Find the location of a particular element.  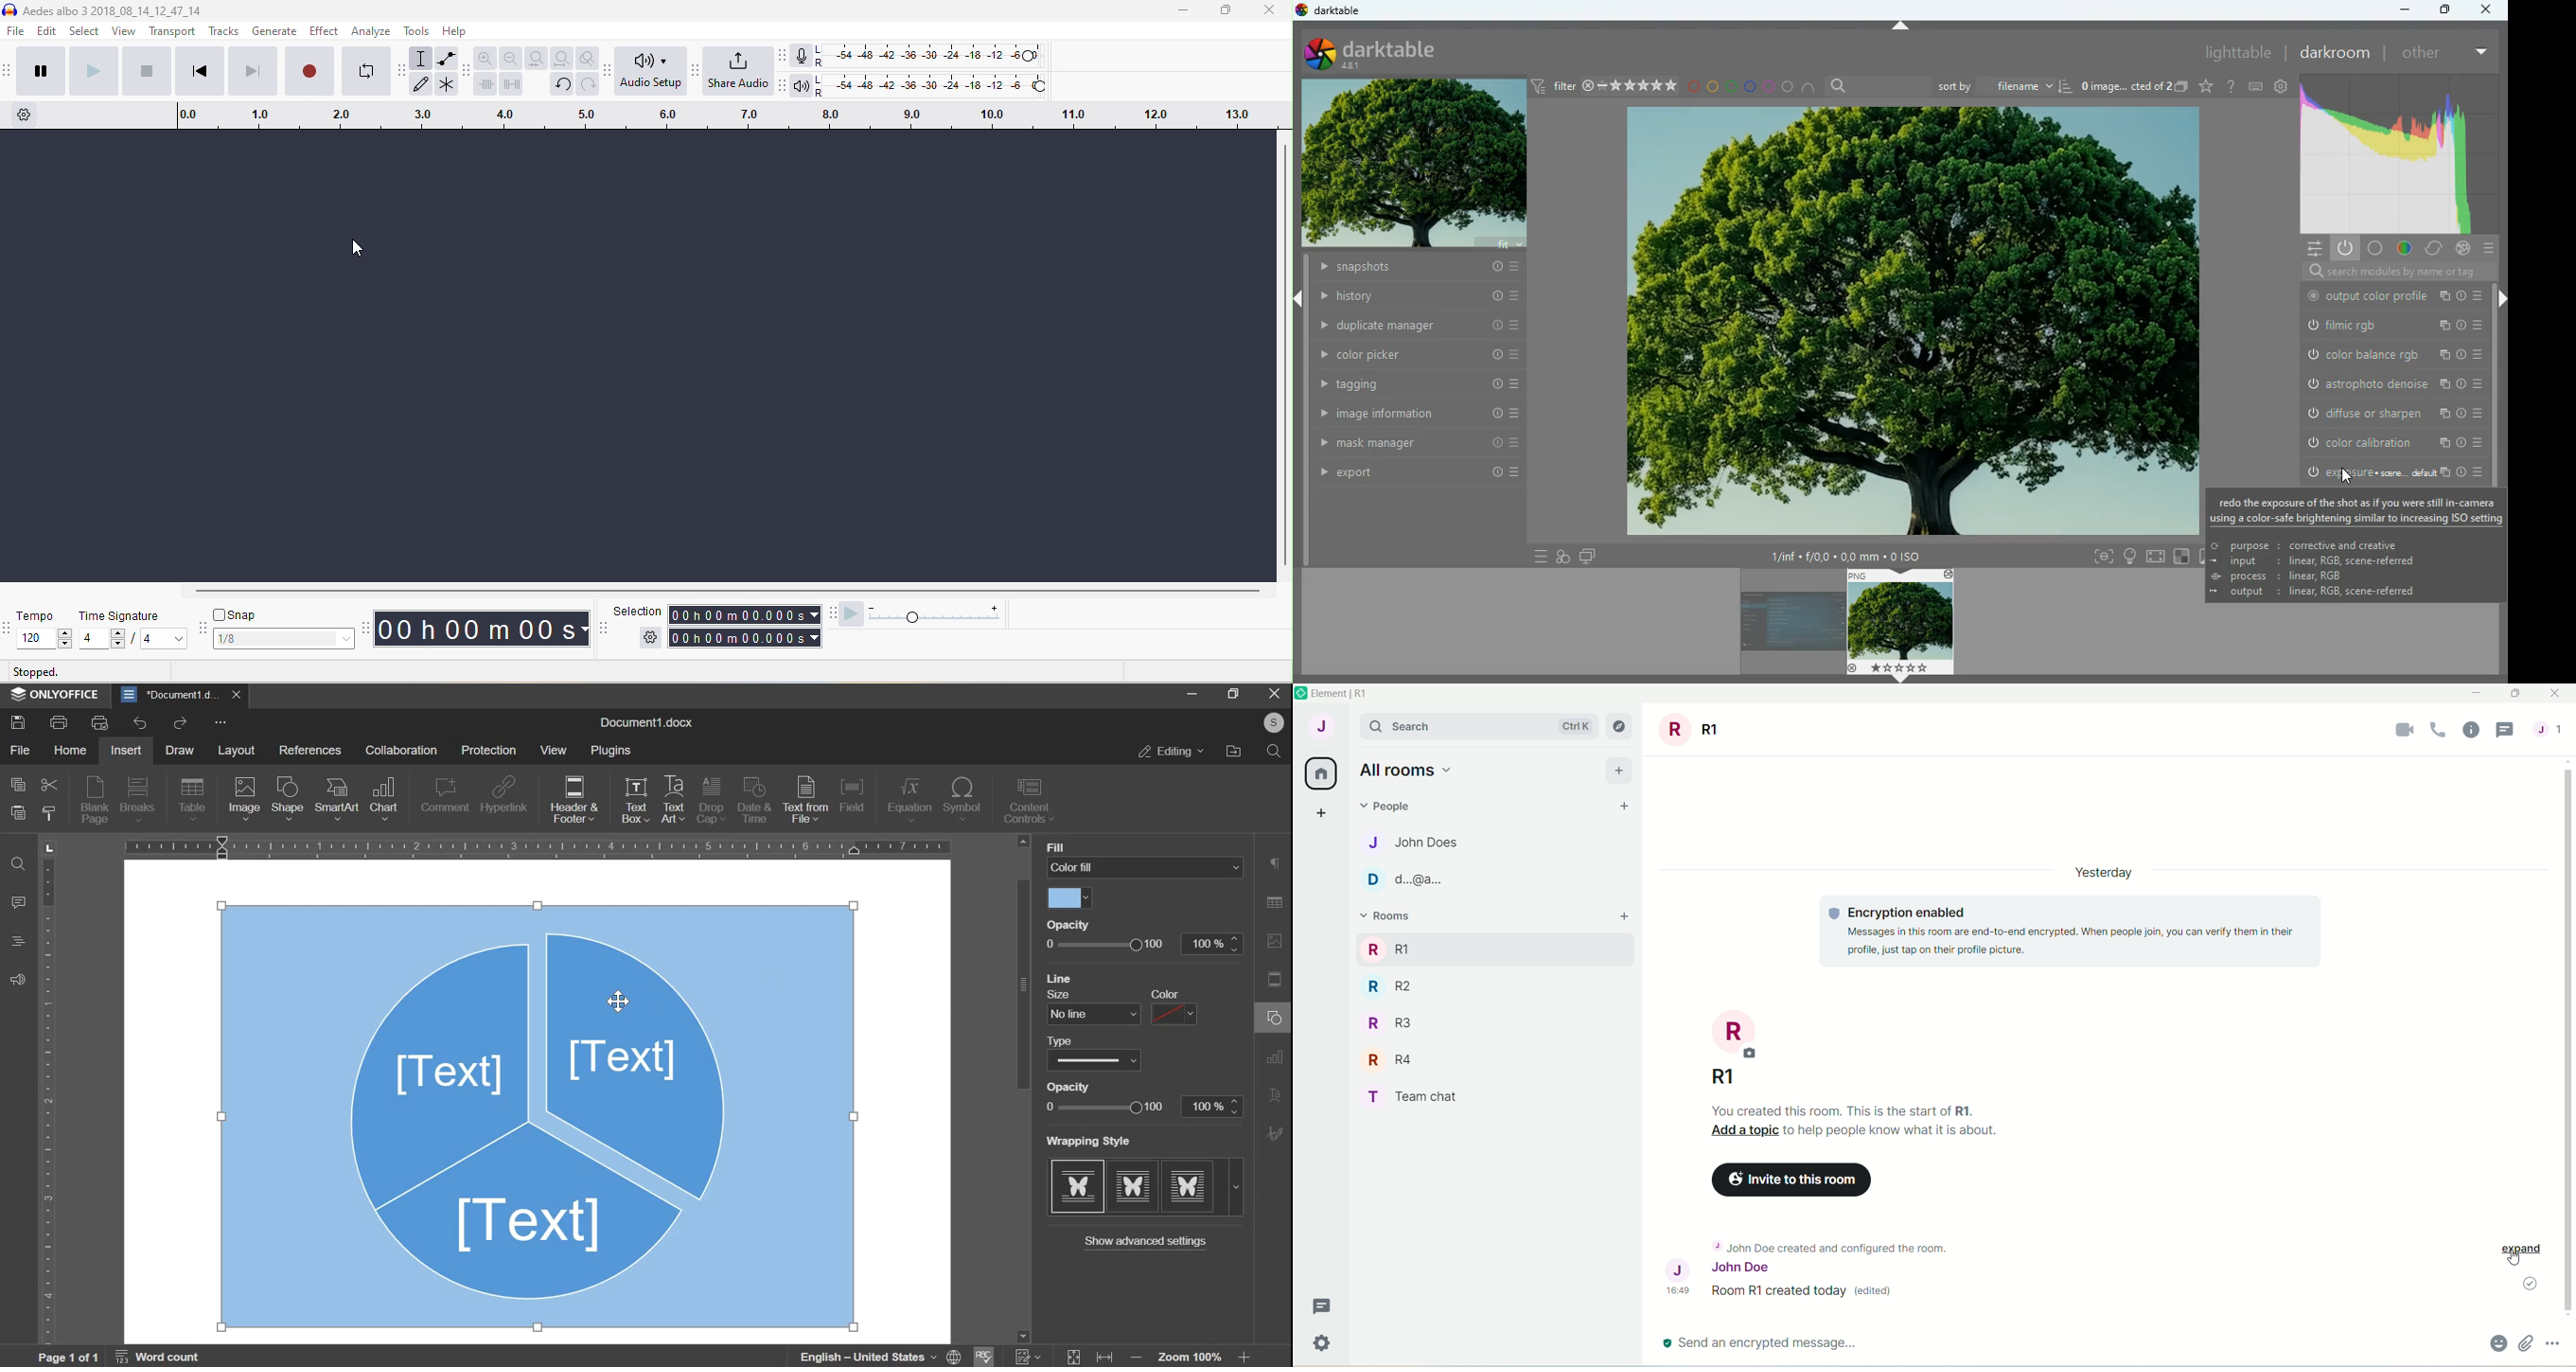

cut is located at coordinates (49, 787).